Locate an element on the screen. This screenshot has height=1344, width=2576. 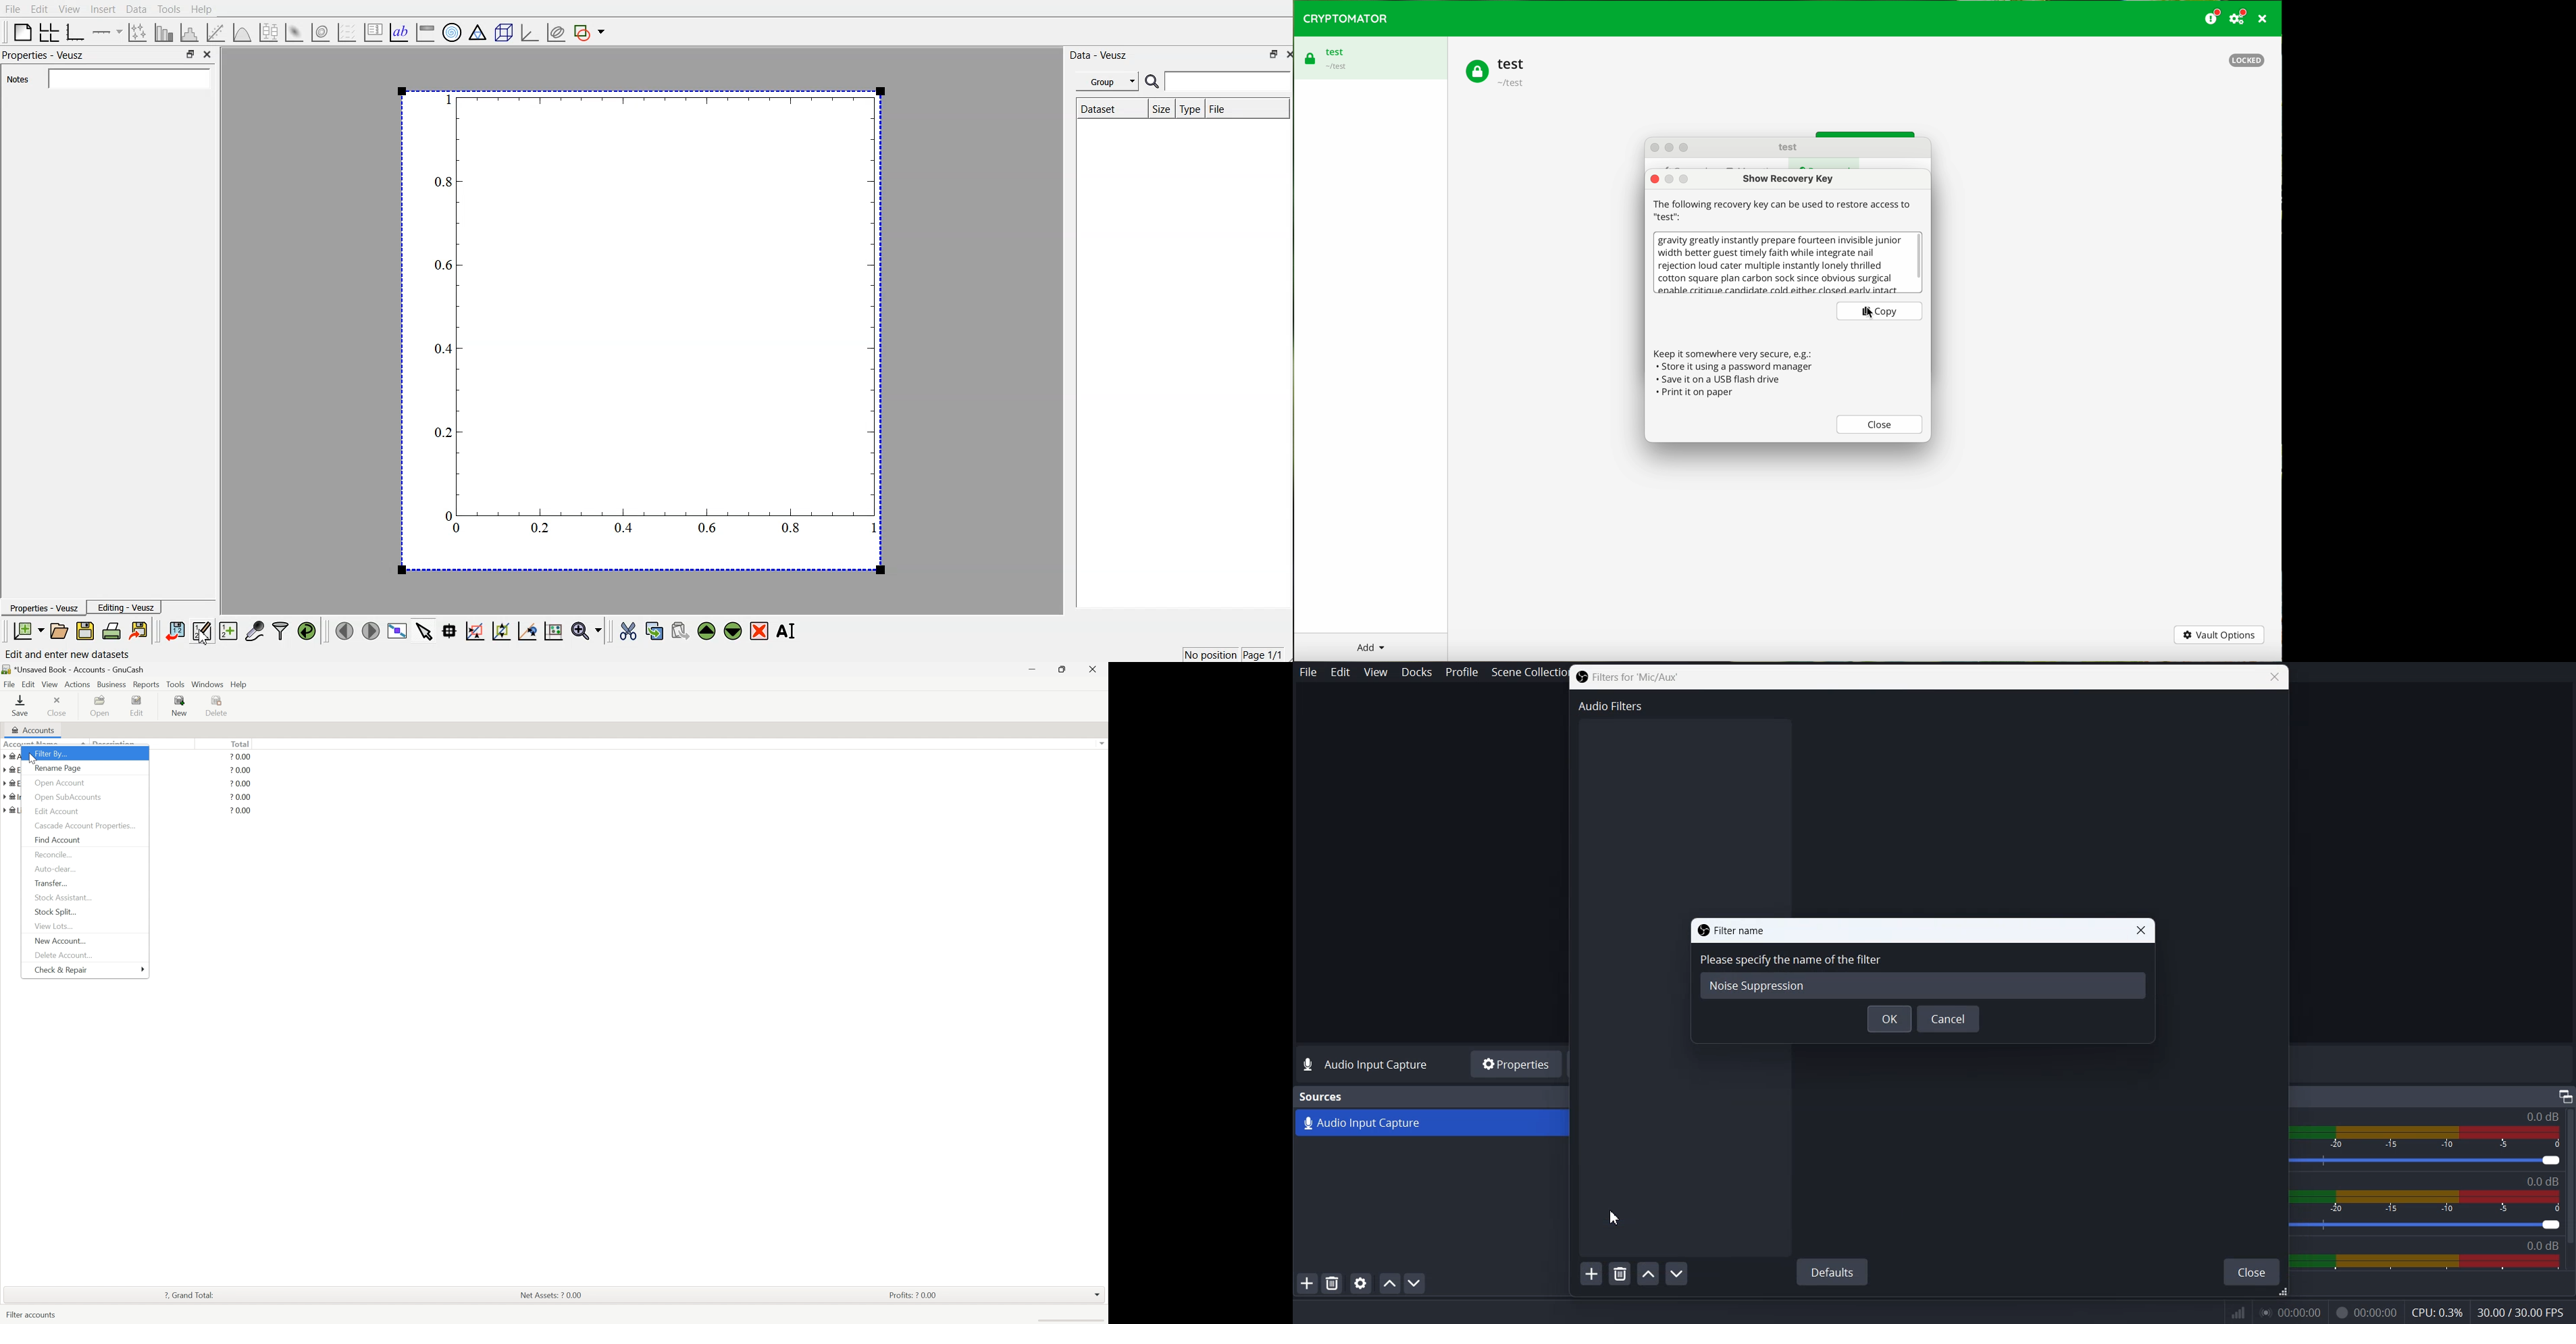
? 0.00 is located at coordinates (240, 770).